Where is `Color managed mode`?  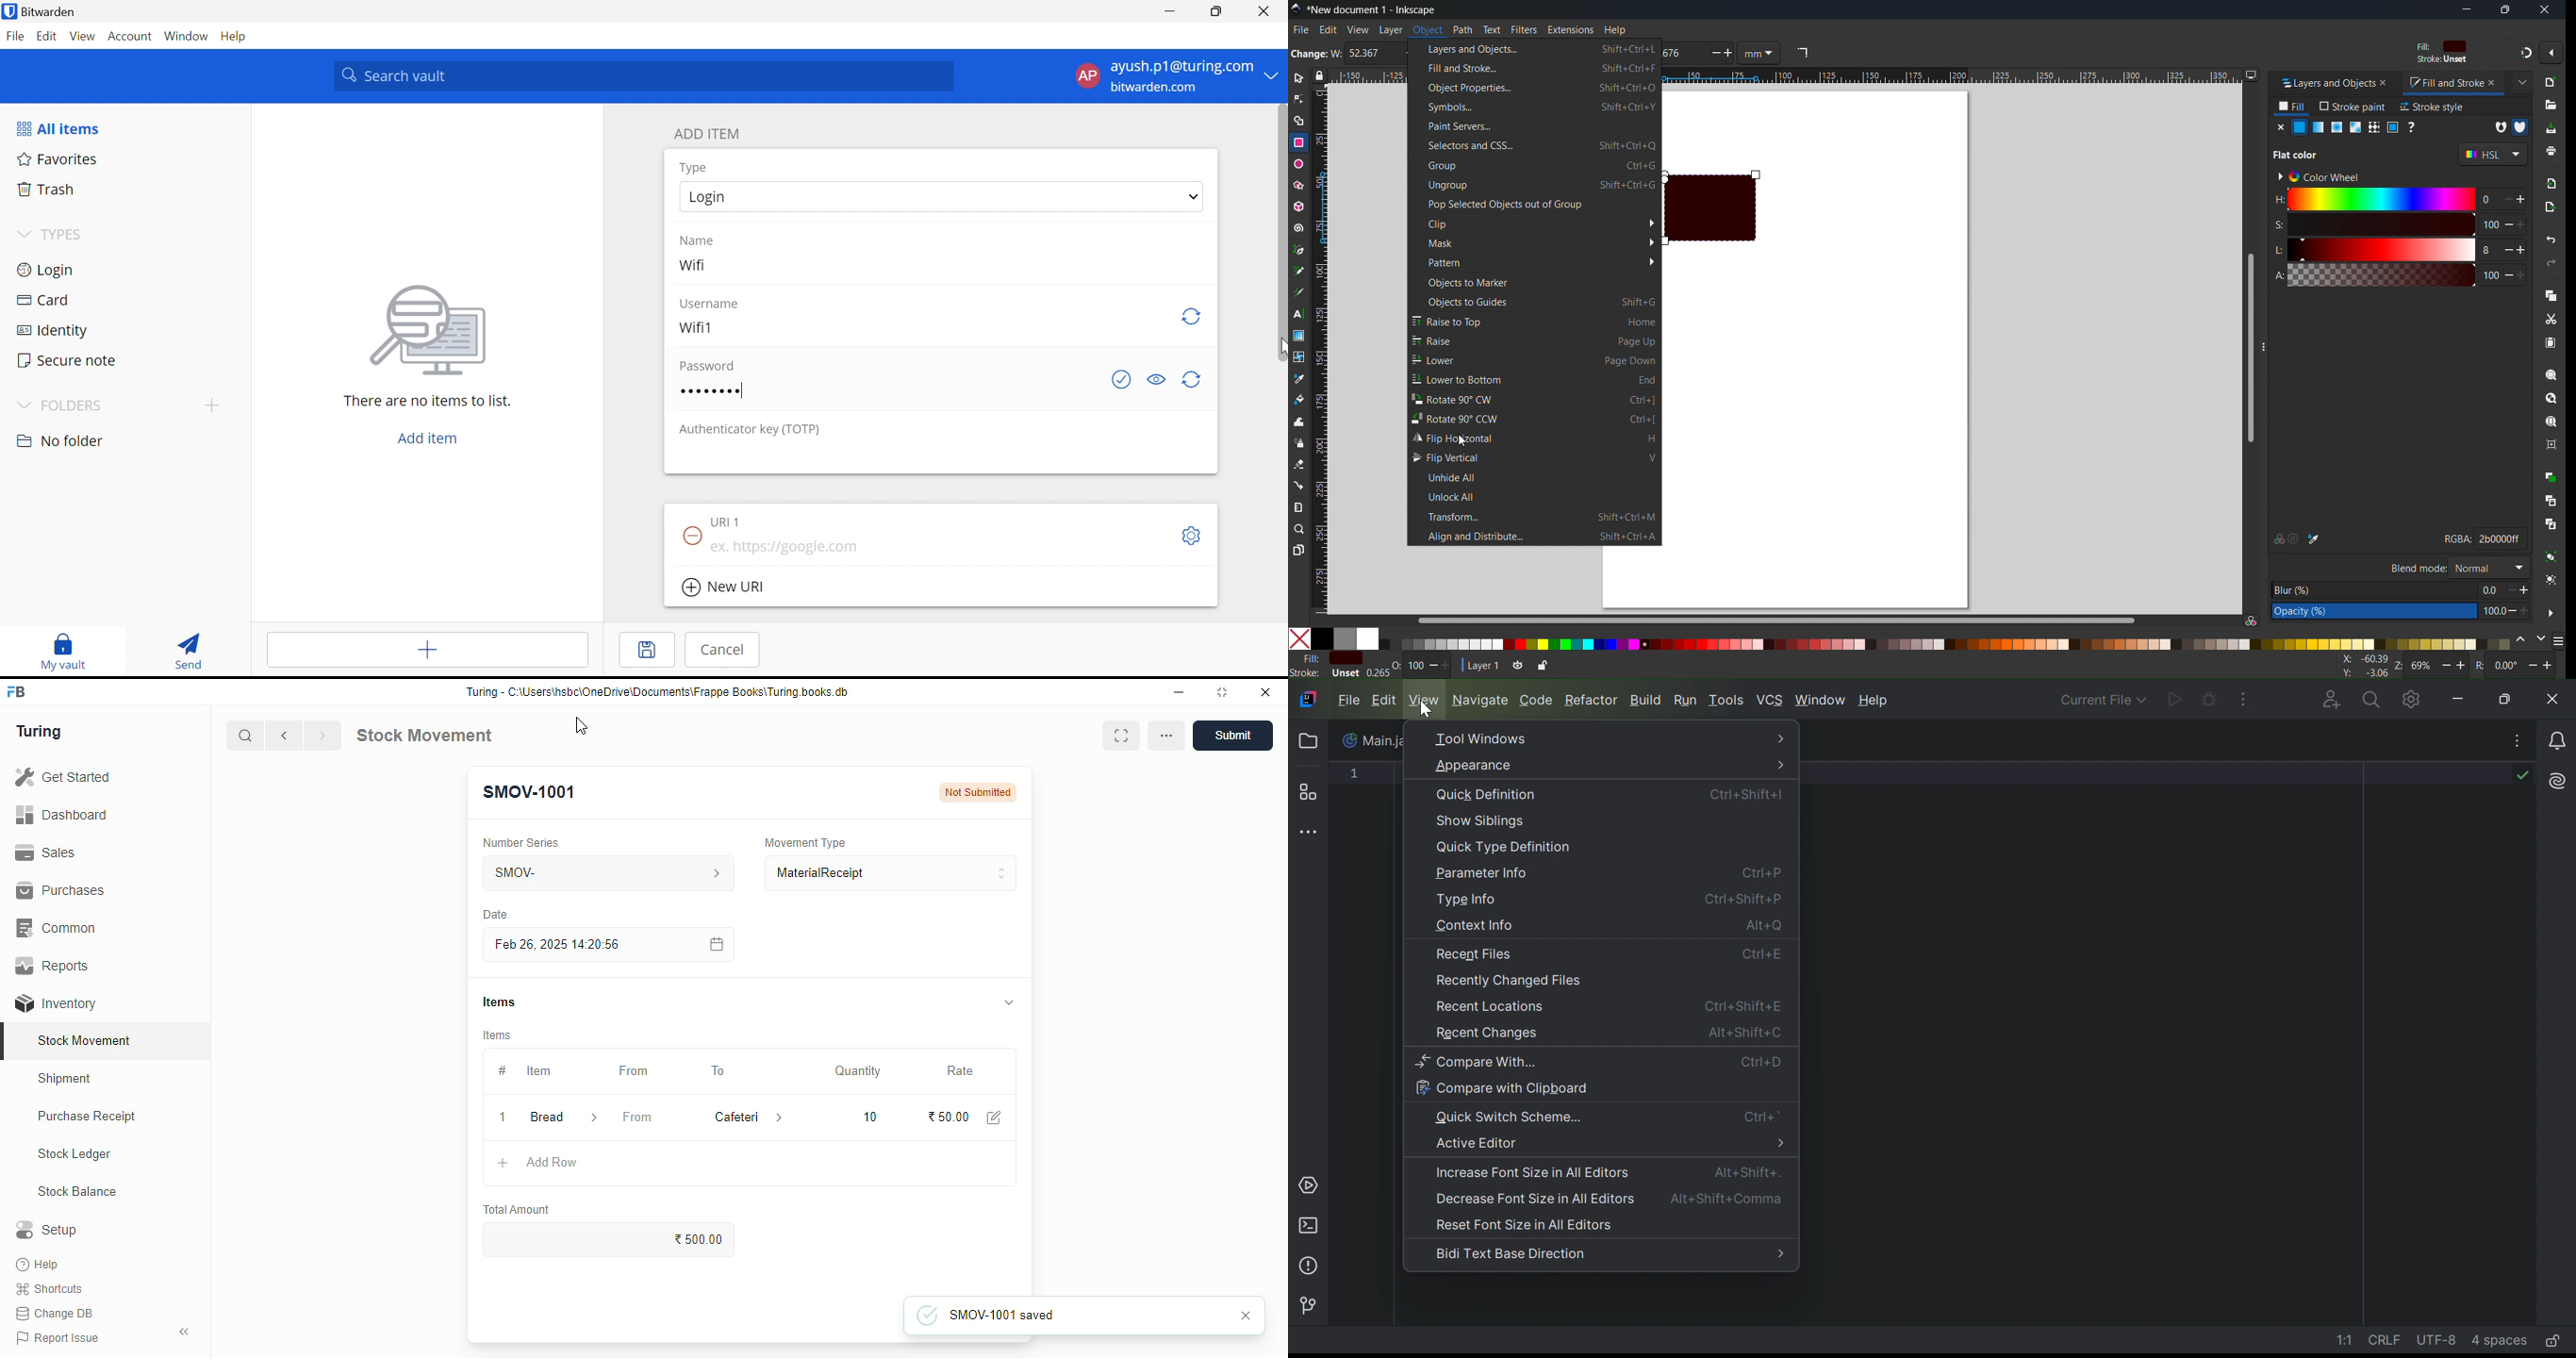
Color managed mode is located at coordinates (2251, 620).